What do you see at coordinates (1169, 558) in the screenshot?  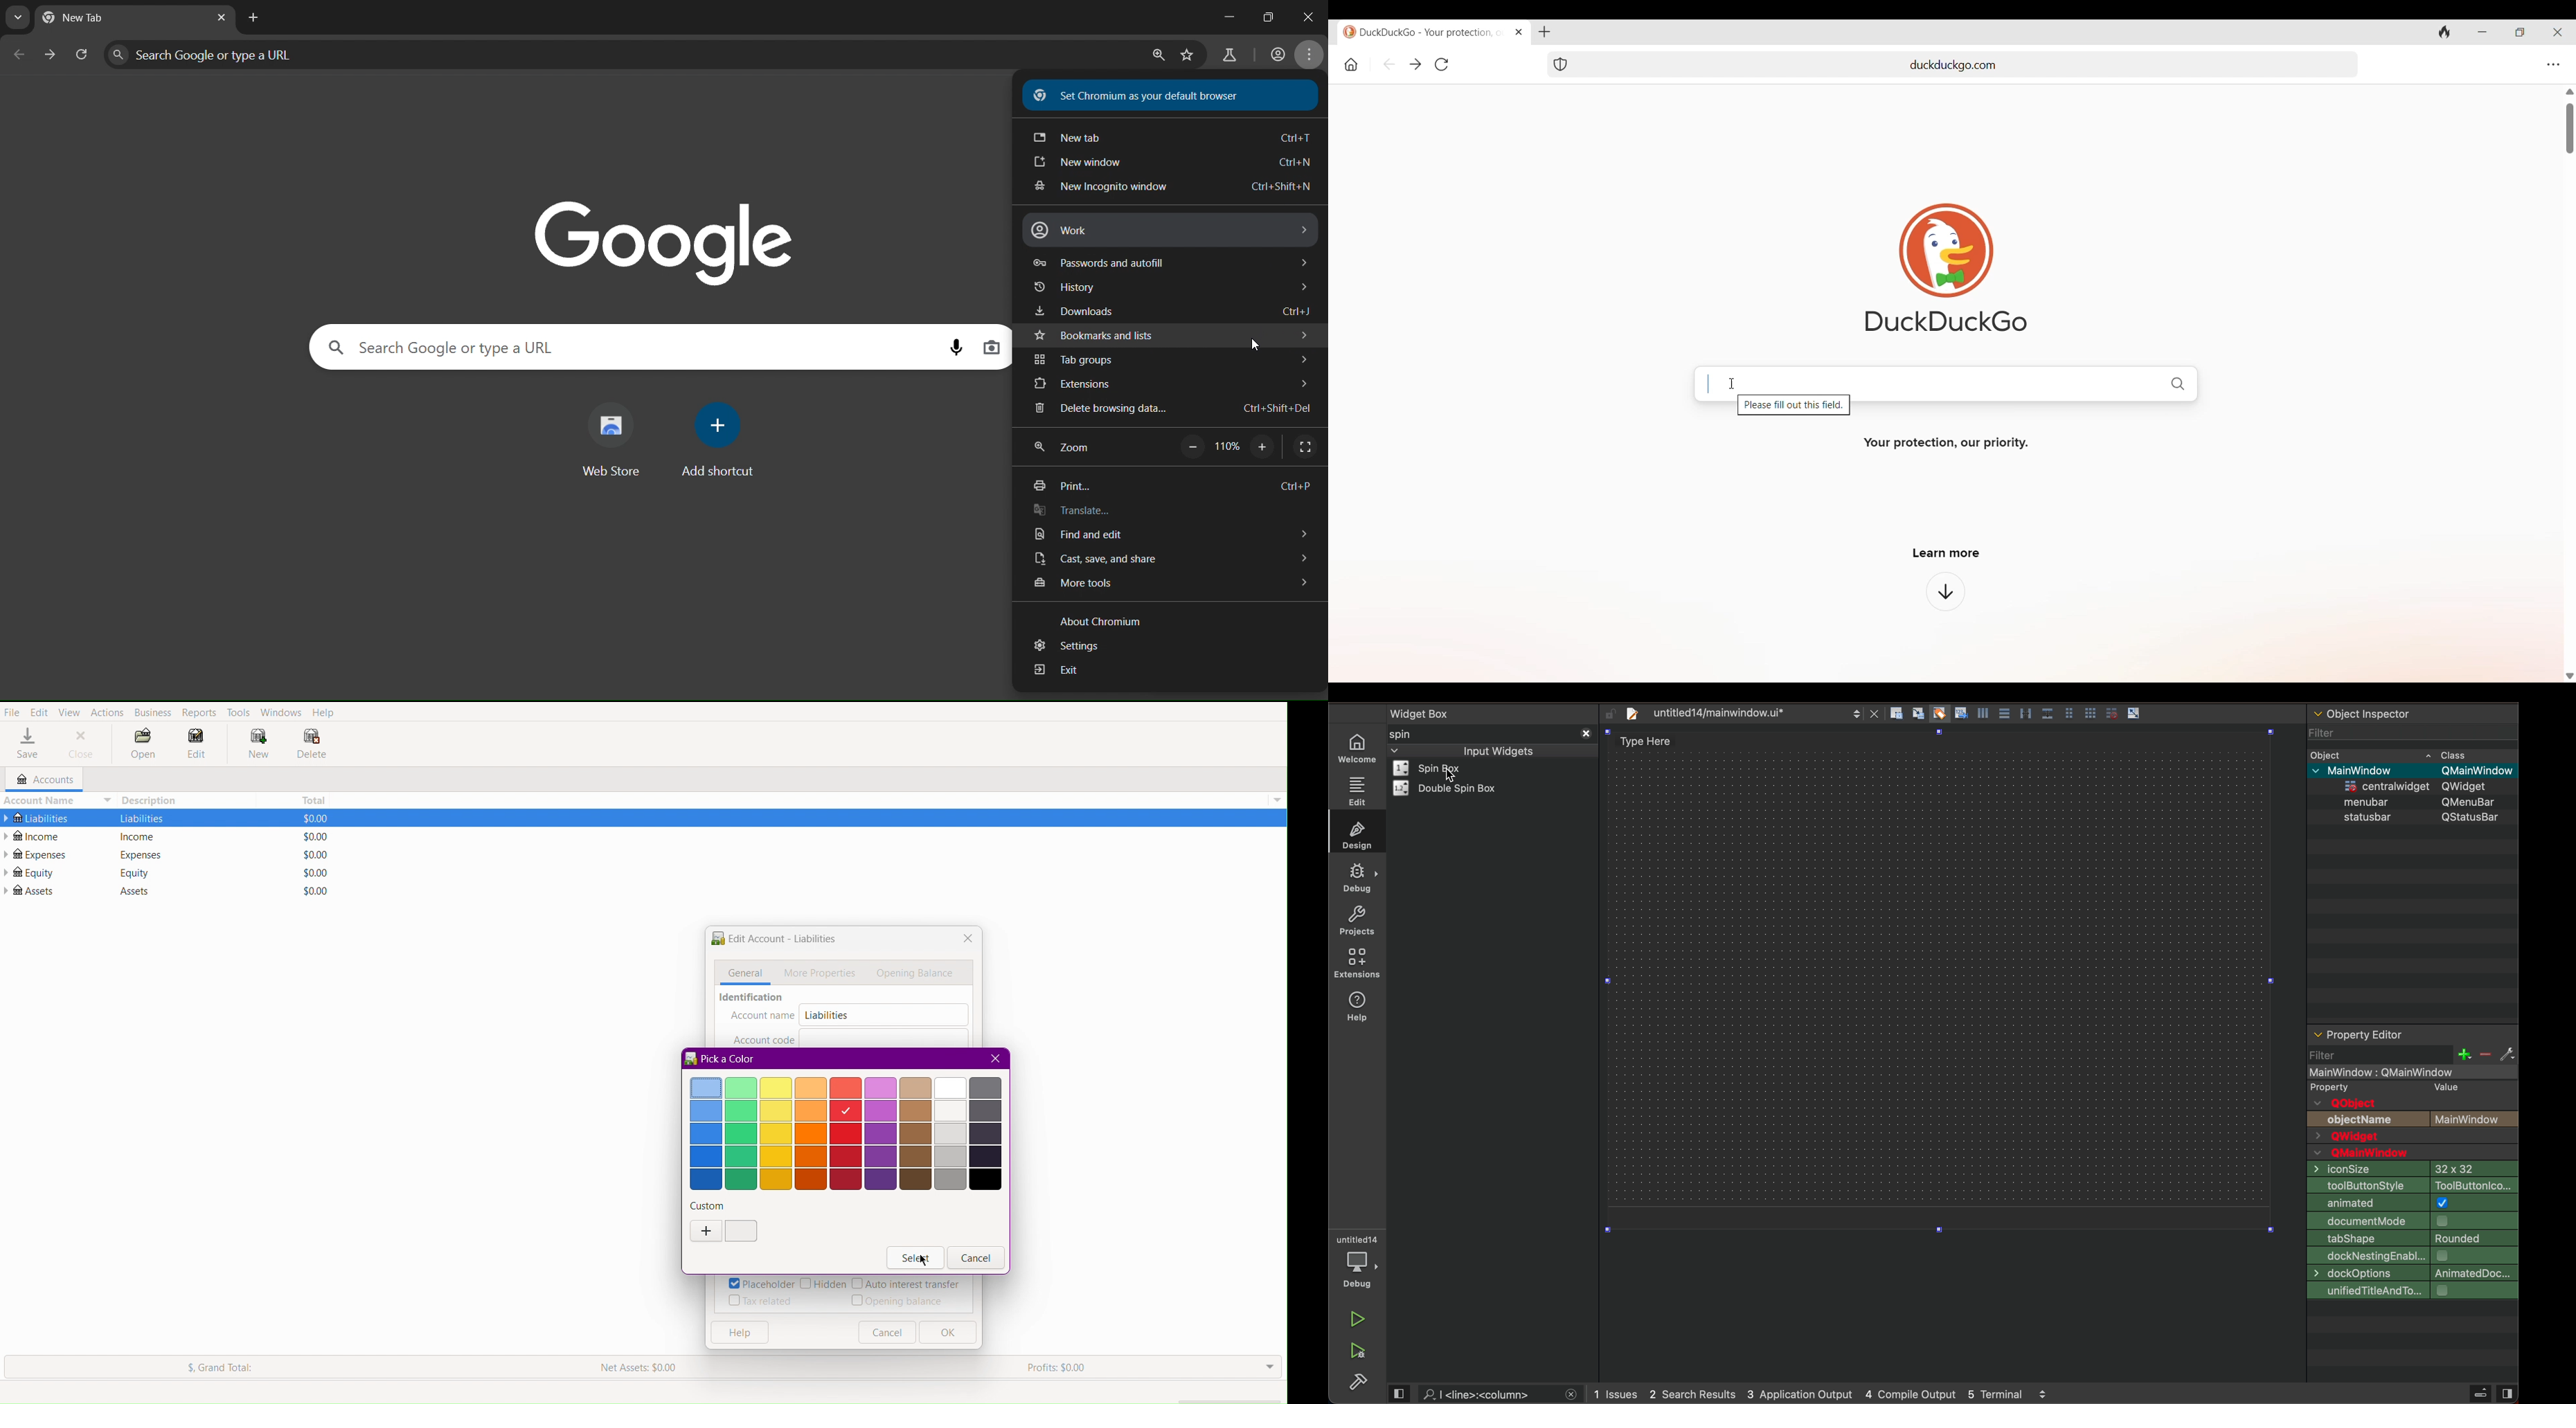 I see `cast, save and share` at bounding box center [1169, 558].